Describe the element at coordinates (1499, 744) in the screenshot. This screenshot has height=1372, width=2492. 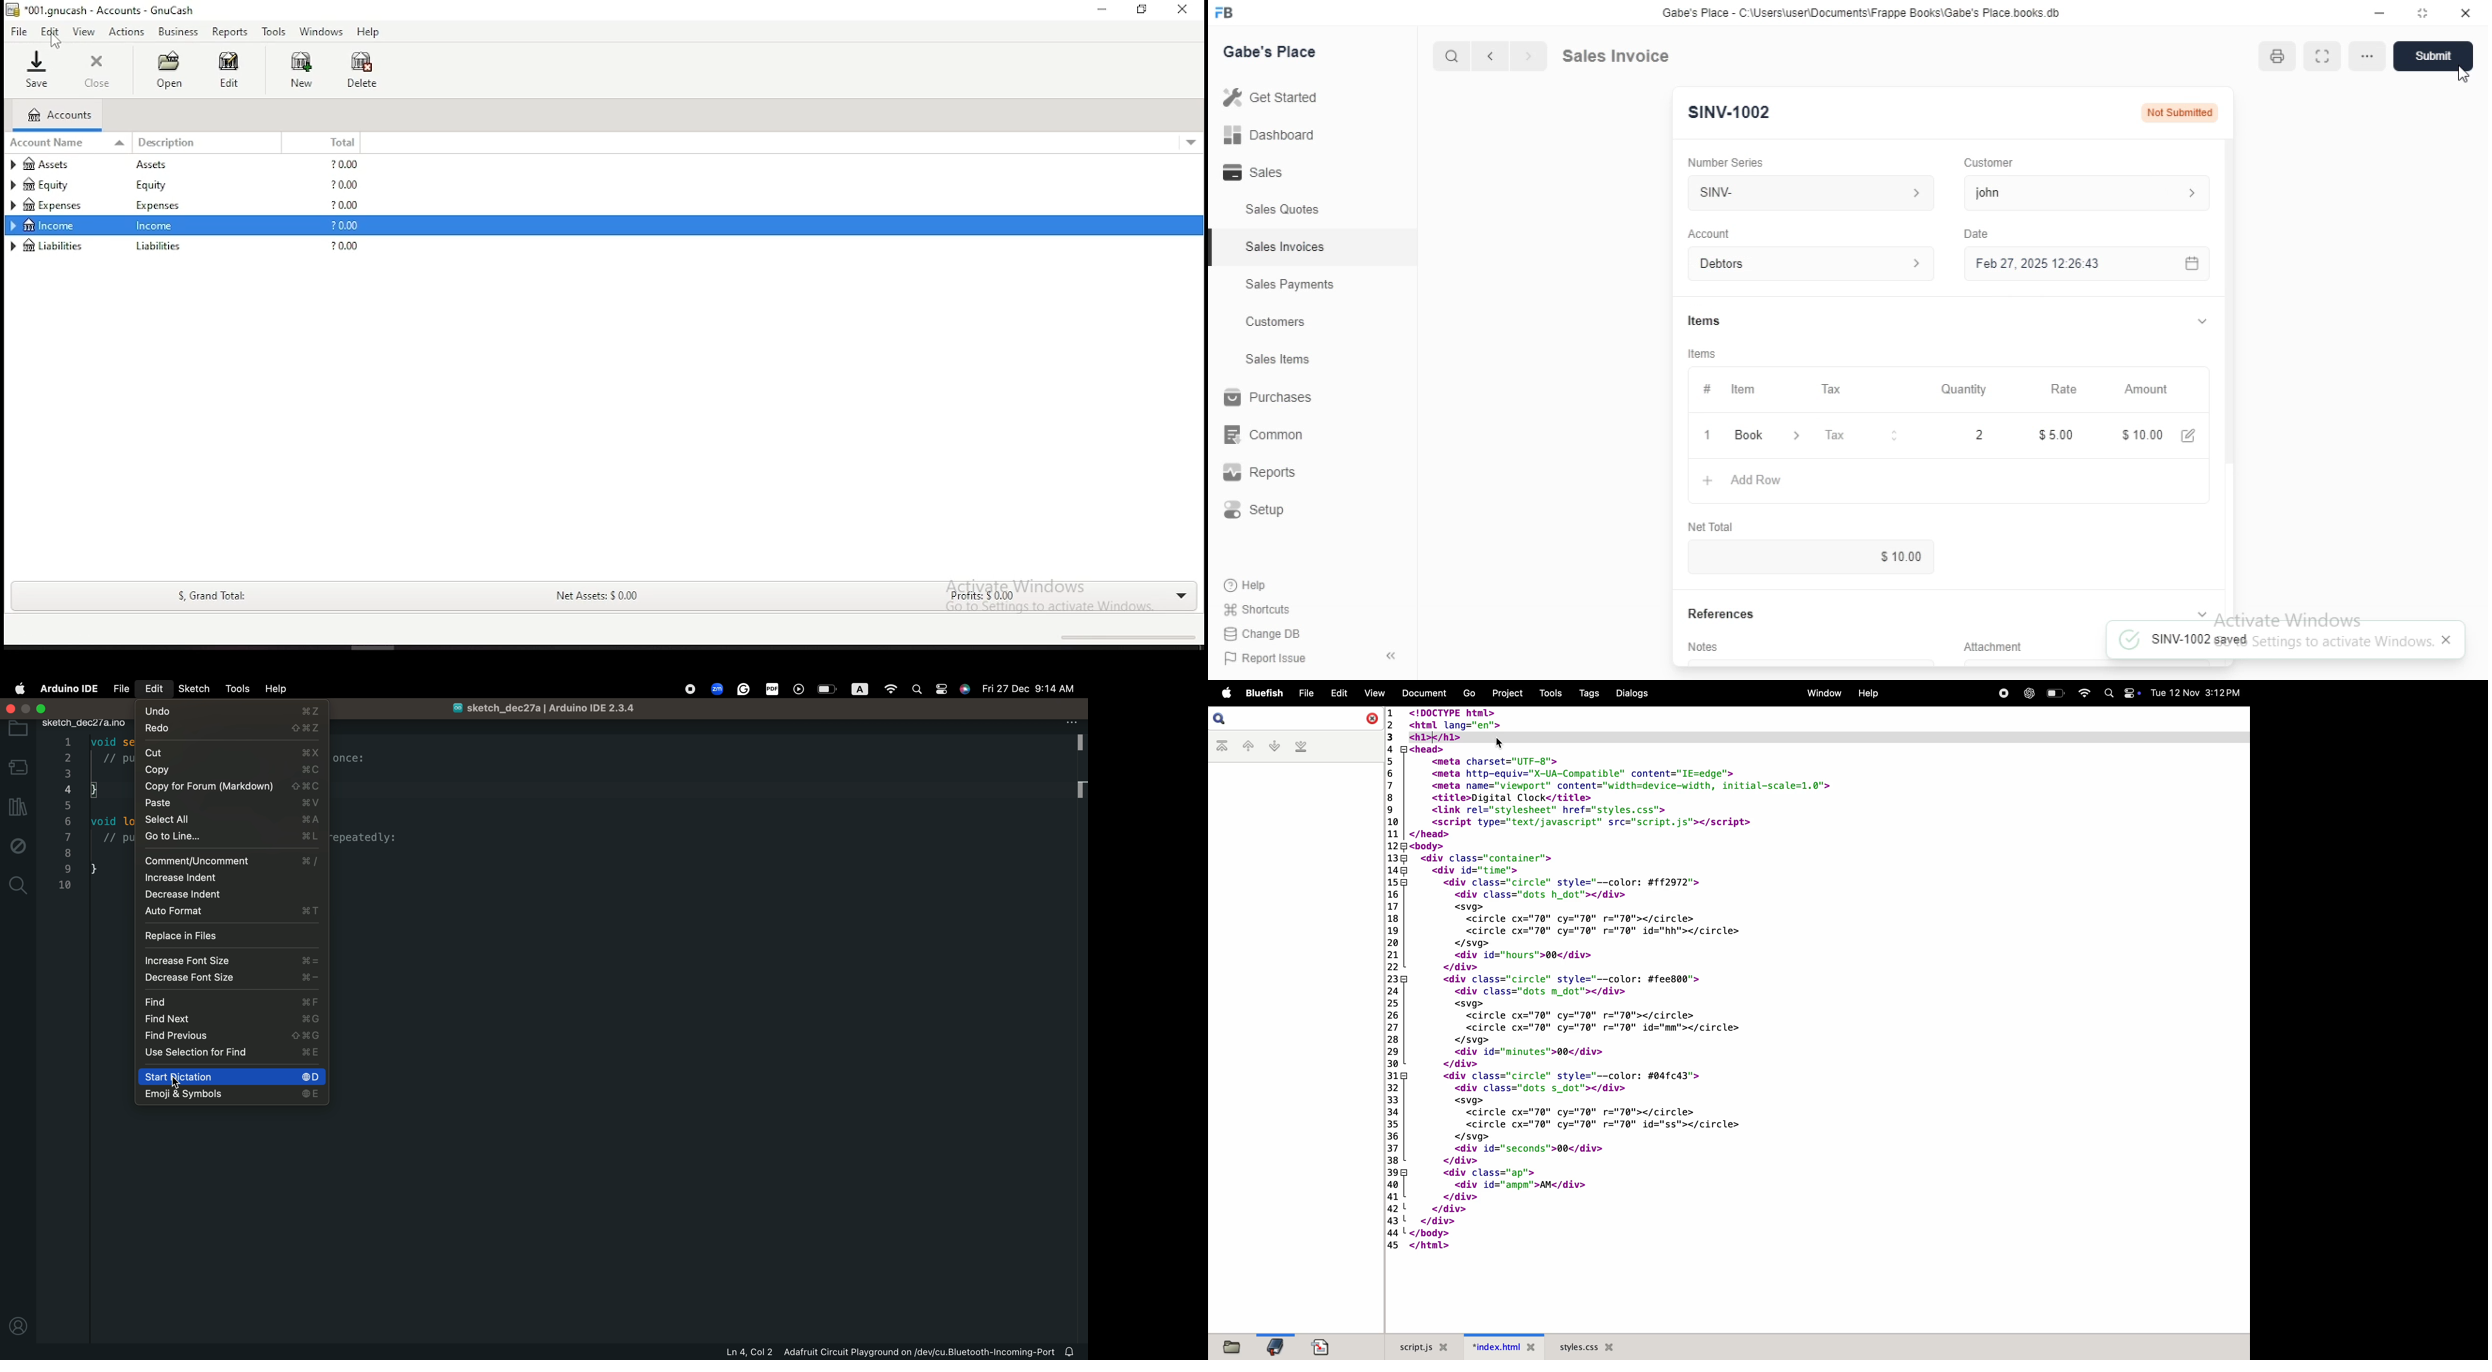
I see `cursor` at that location.